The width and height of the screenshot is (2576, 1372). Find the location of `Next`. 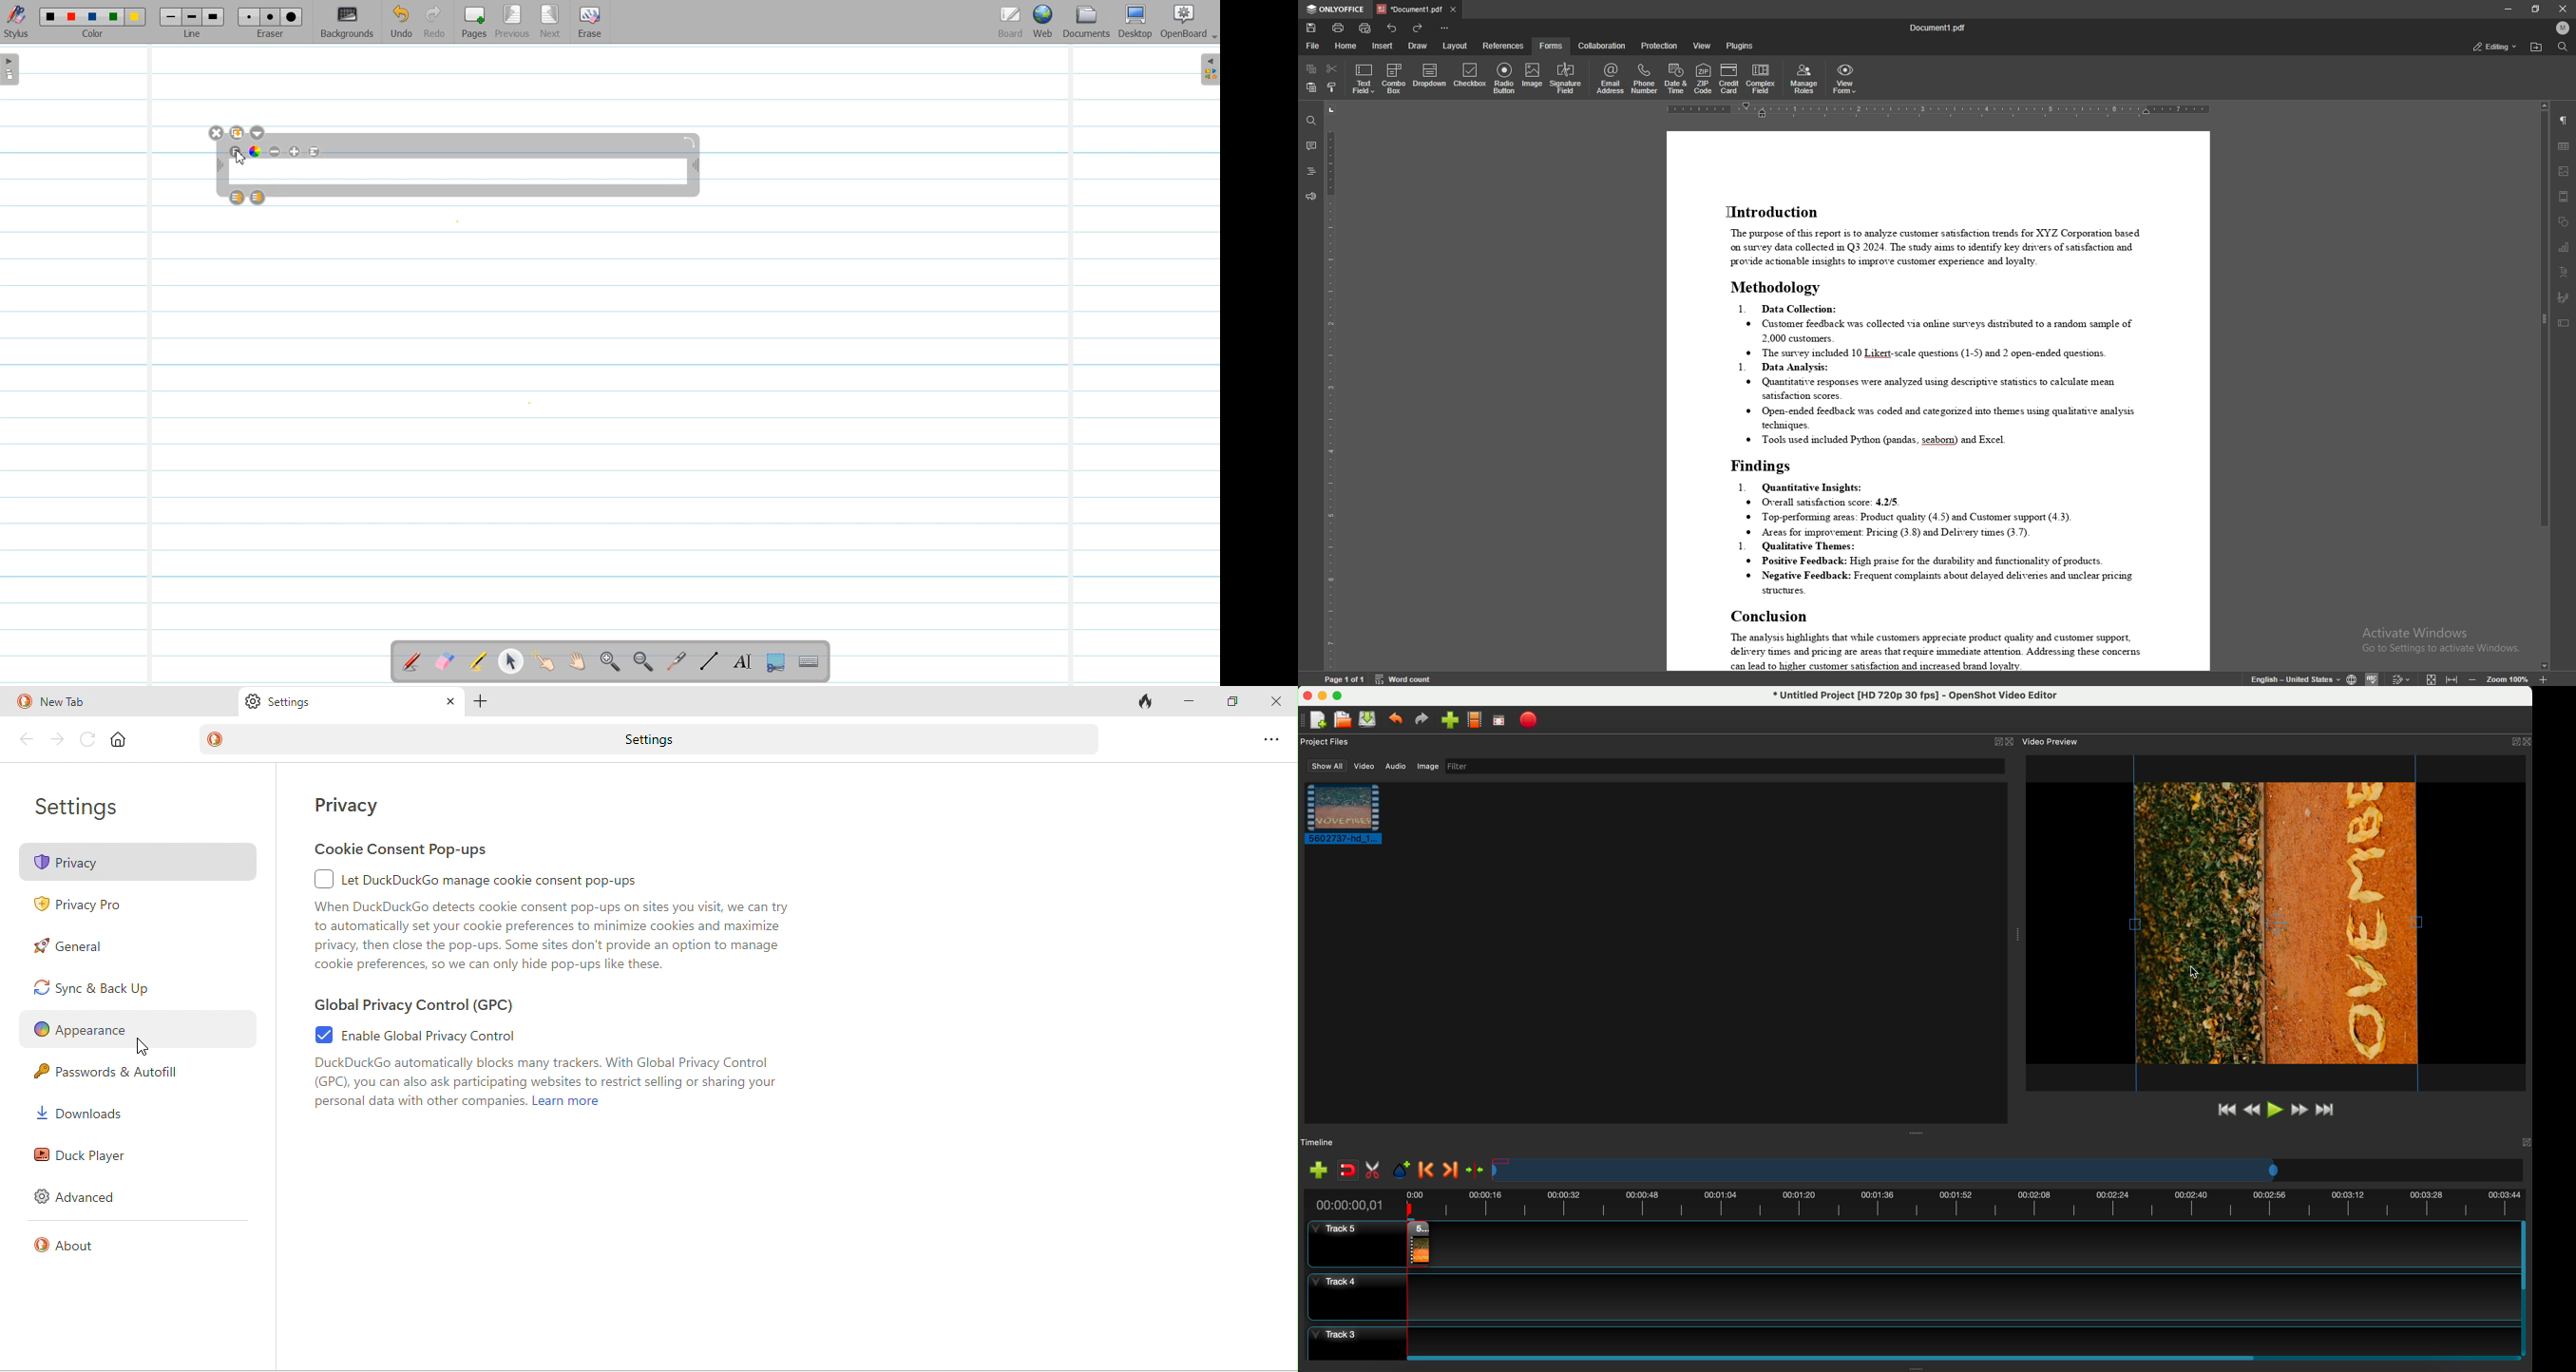

Next is located at coordinates (550, 22).